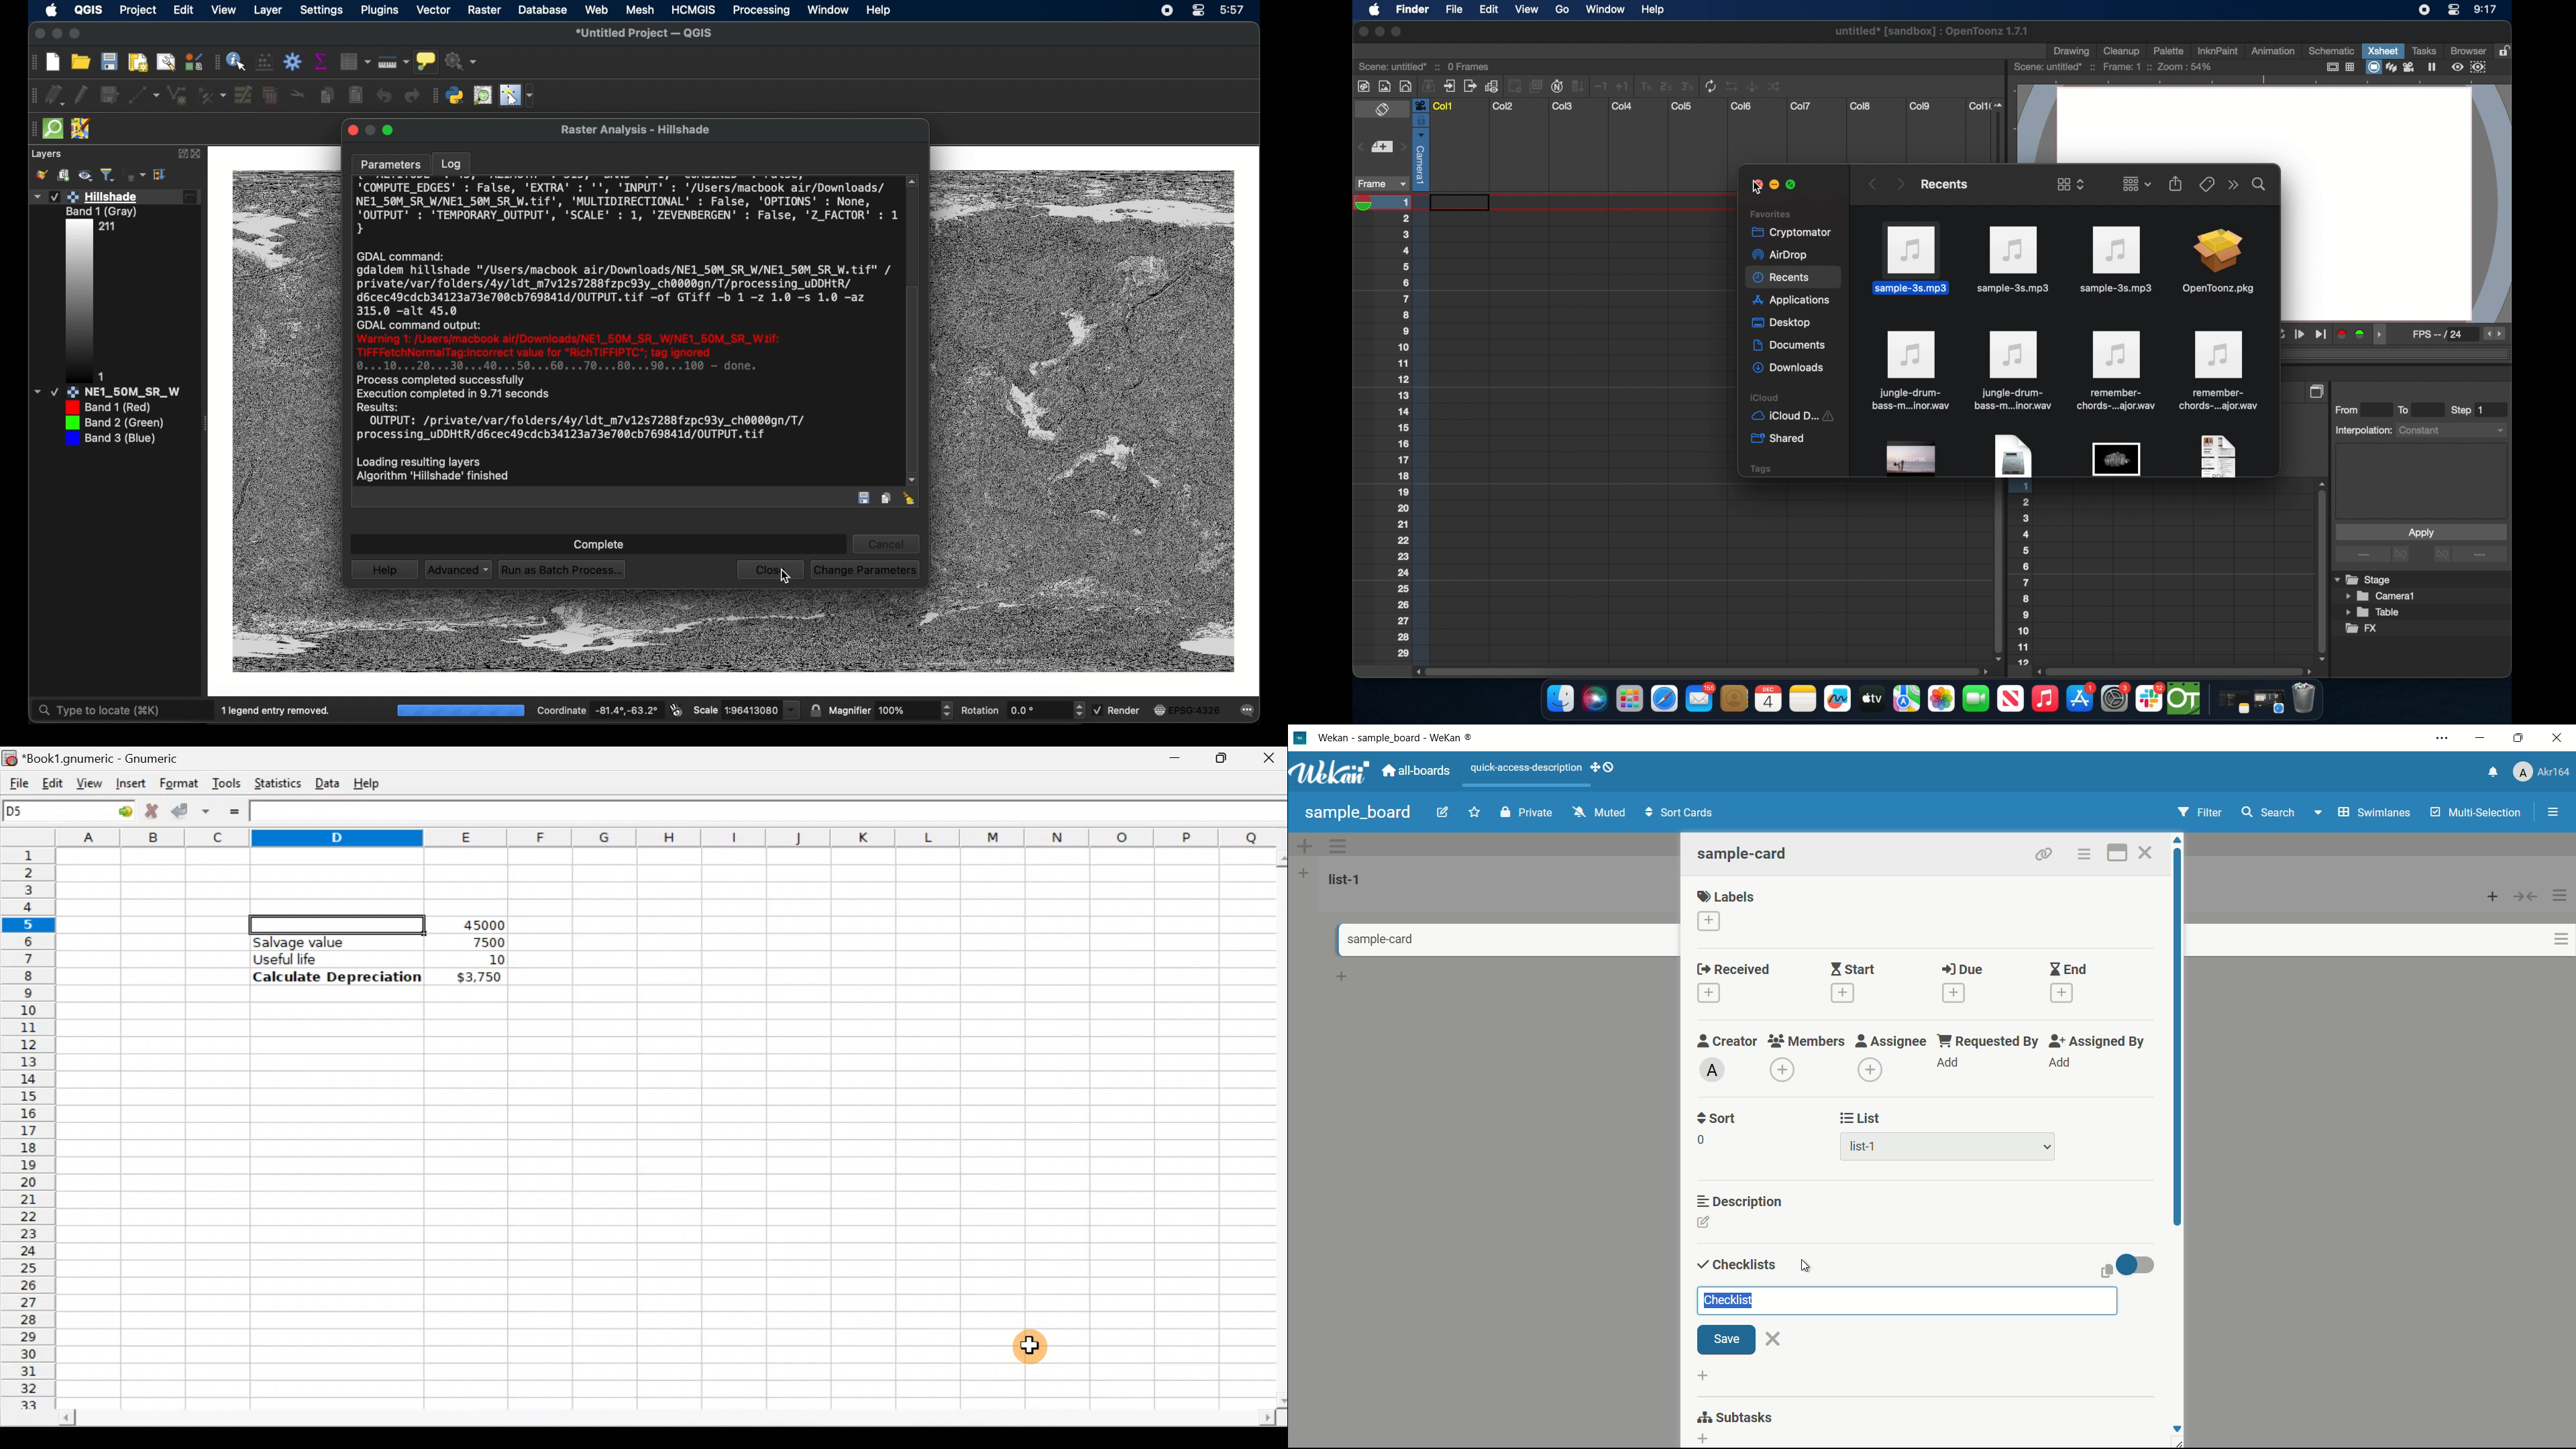 The height and width of the screenshot is (1456, 2576). What do you see at coordinates (665, 1419) in the screenshot?
I see `Scroll bar` at bounding box center [665, 1419].